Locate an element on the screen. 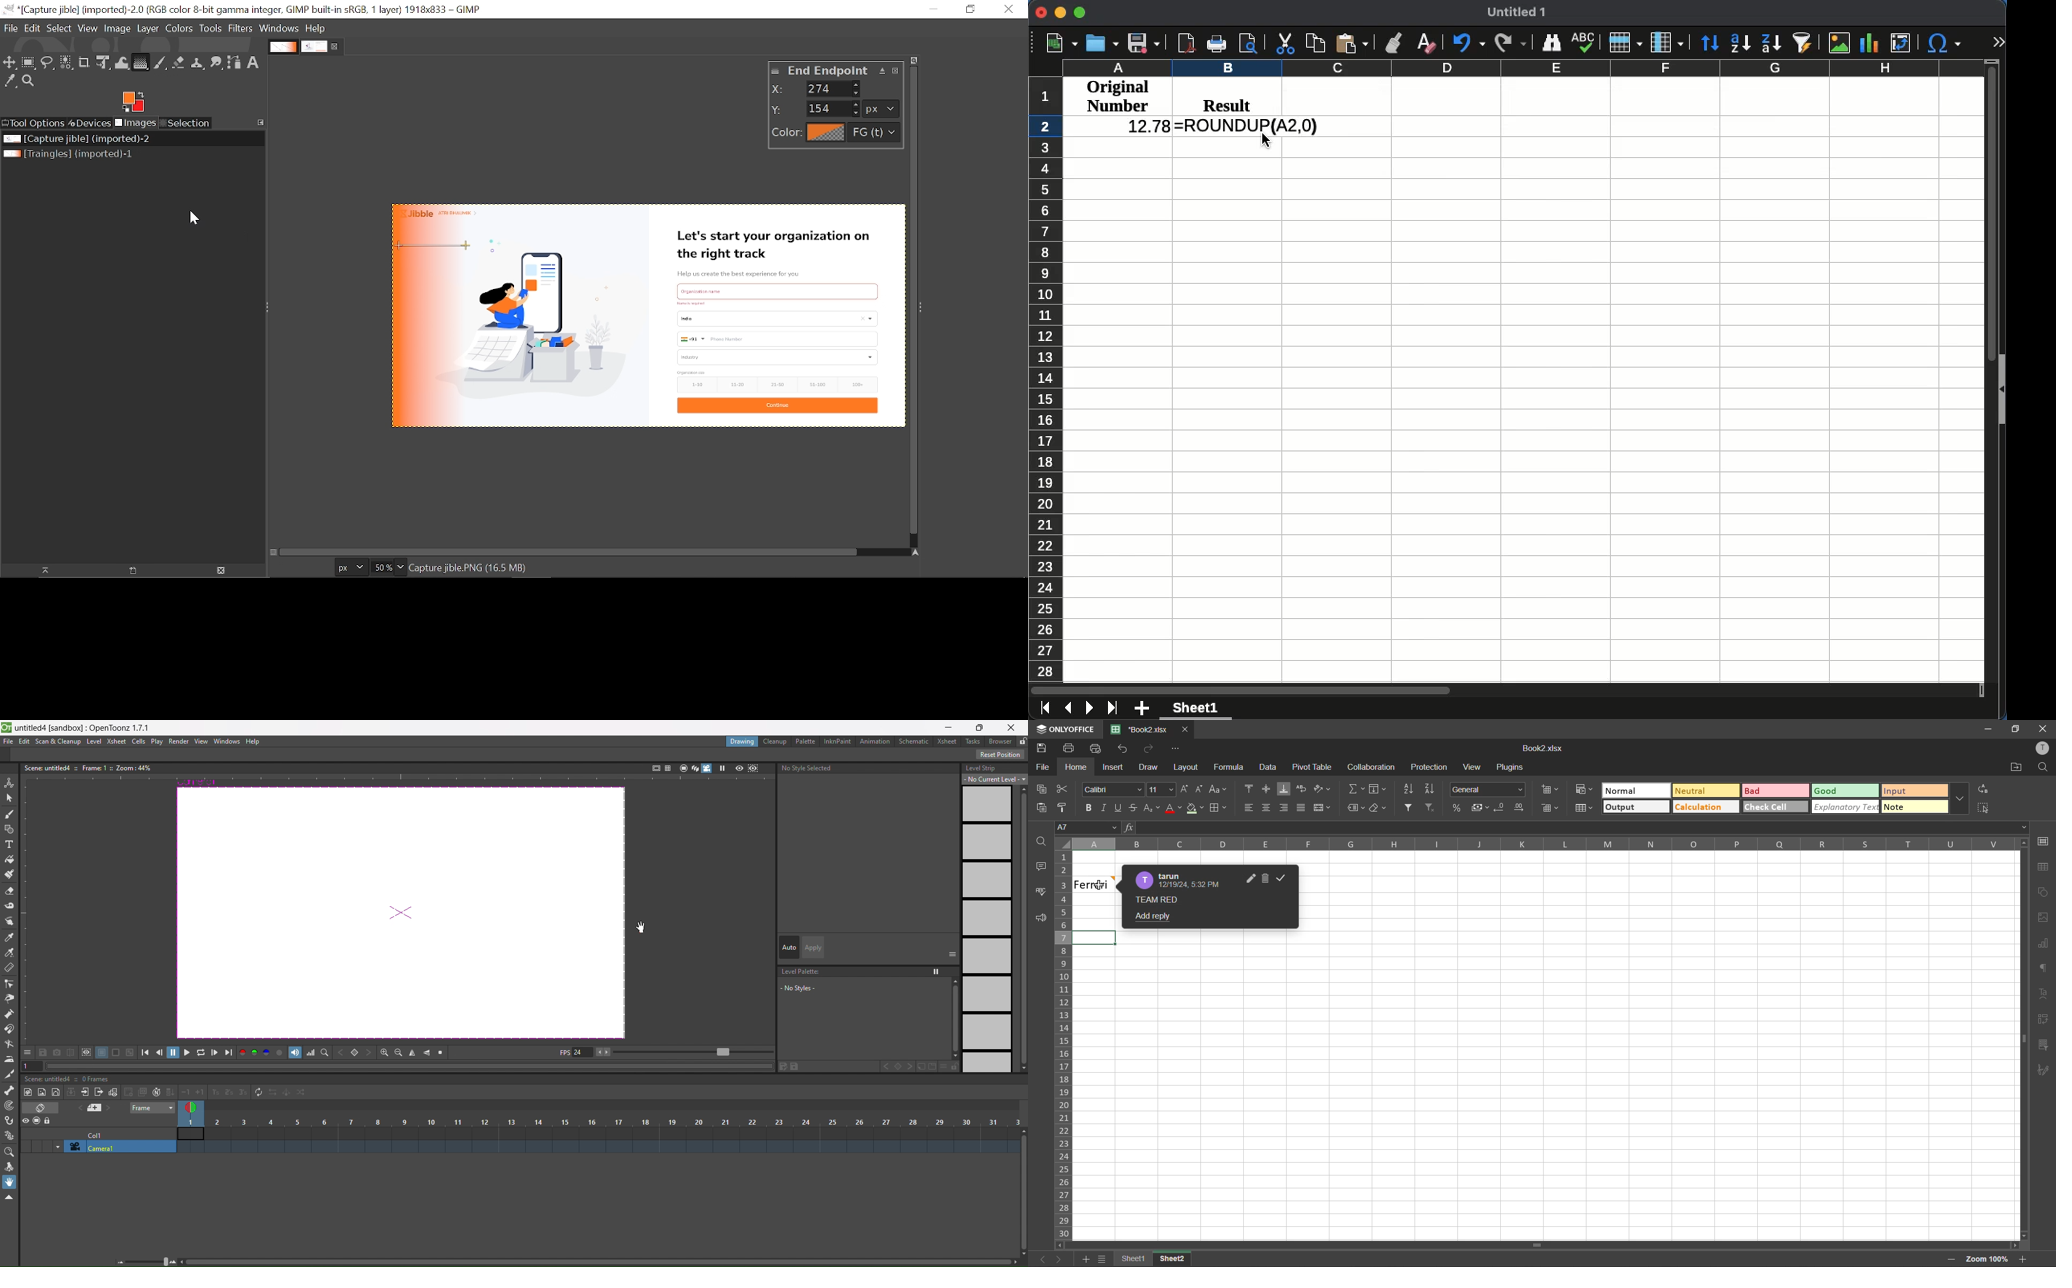 This screenshot has width=2072, height=1288. sort descending is located at coordinates (1431, 789).